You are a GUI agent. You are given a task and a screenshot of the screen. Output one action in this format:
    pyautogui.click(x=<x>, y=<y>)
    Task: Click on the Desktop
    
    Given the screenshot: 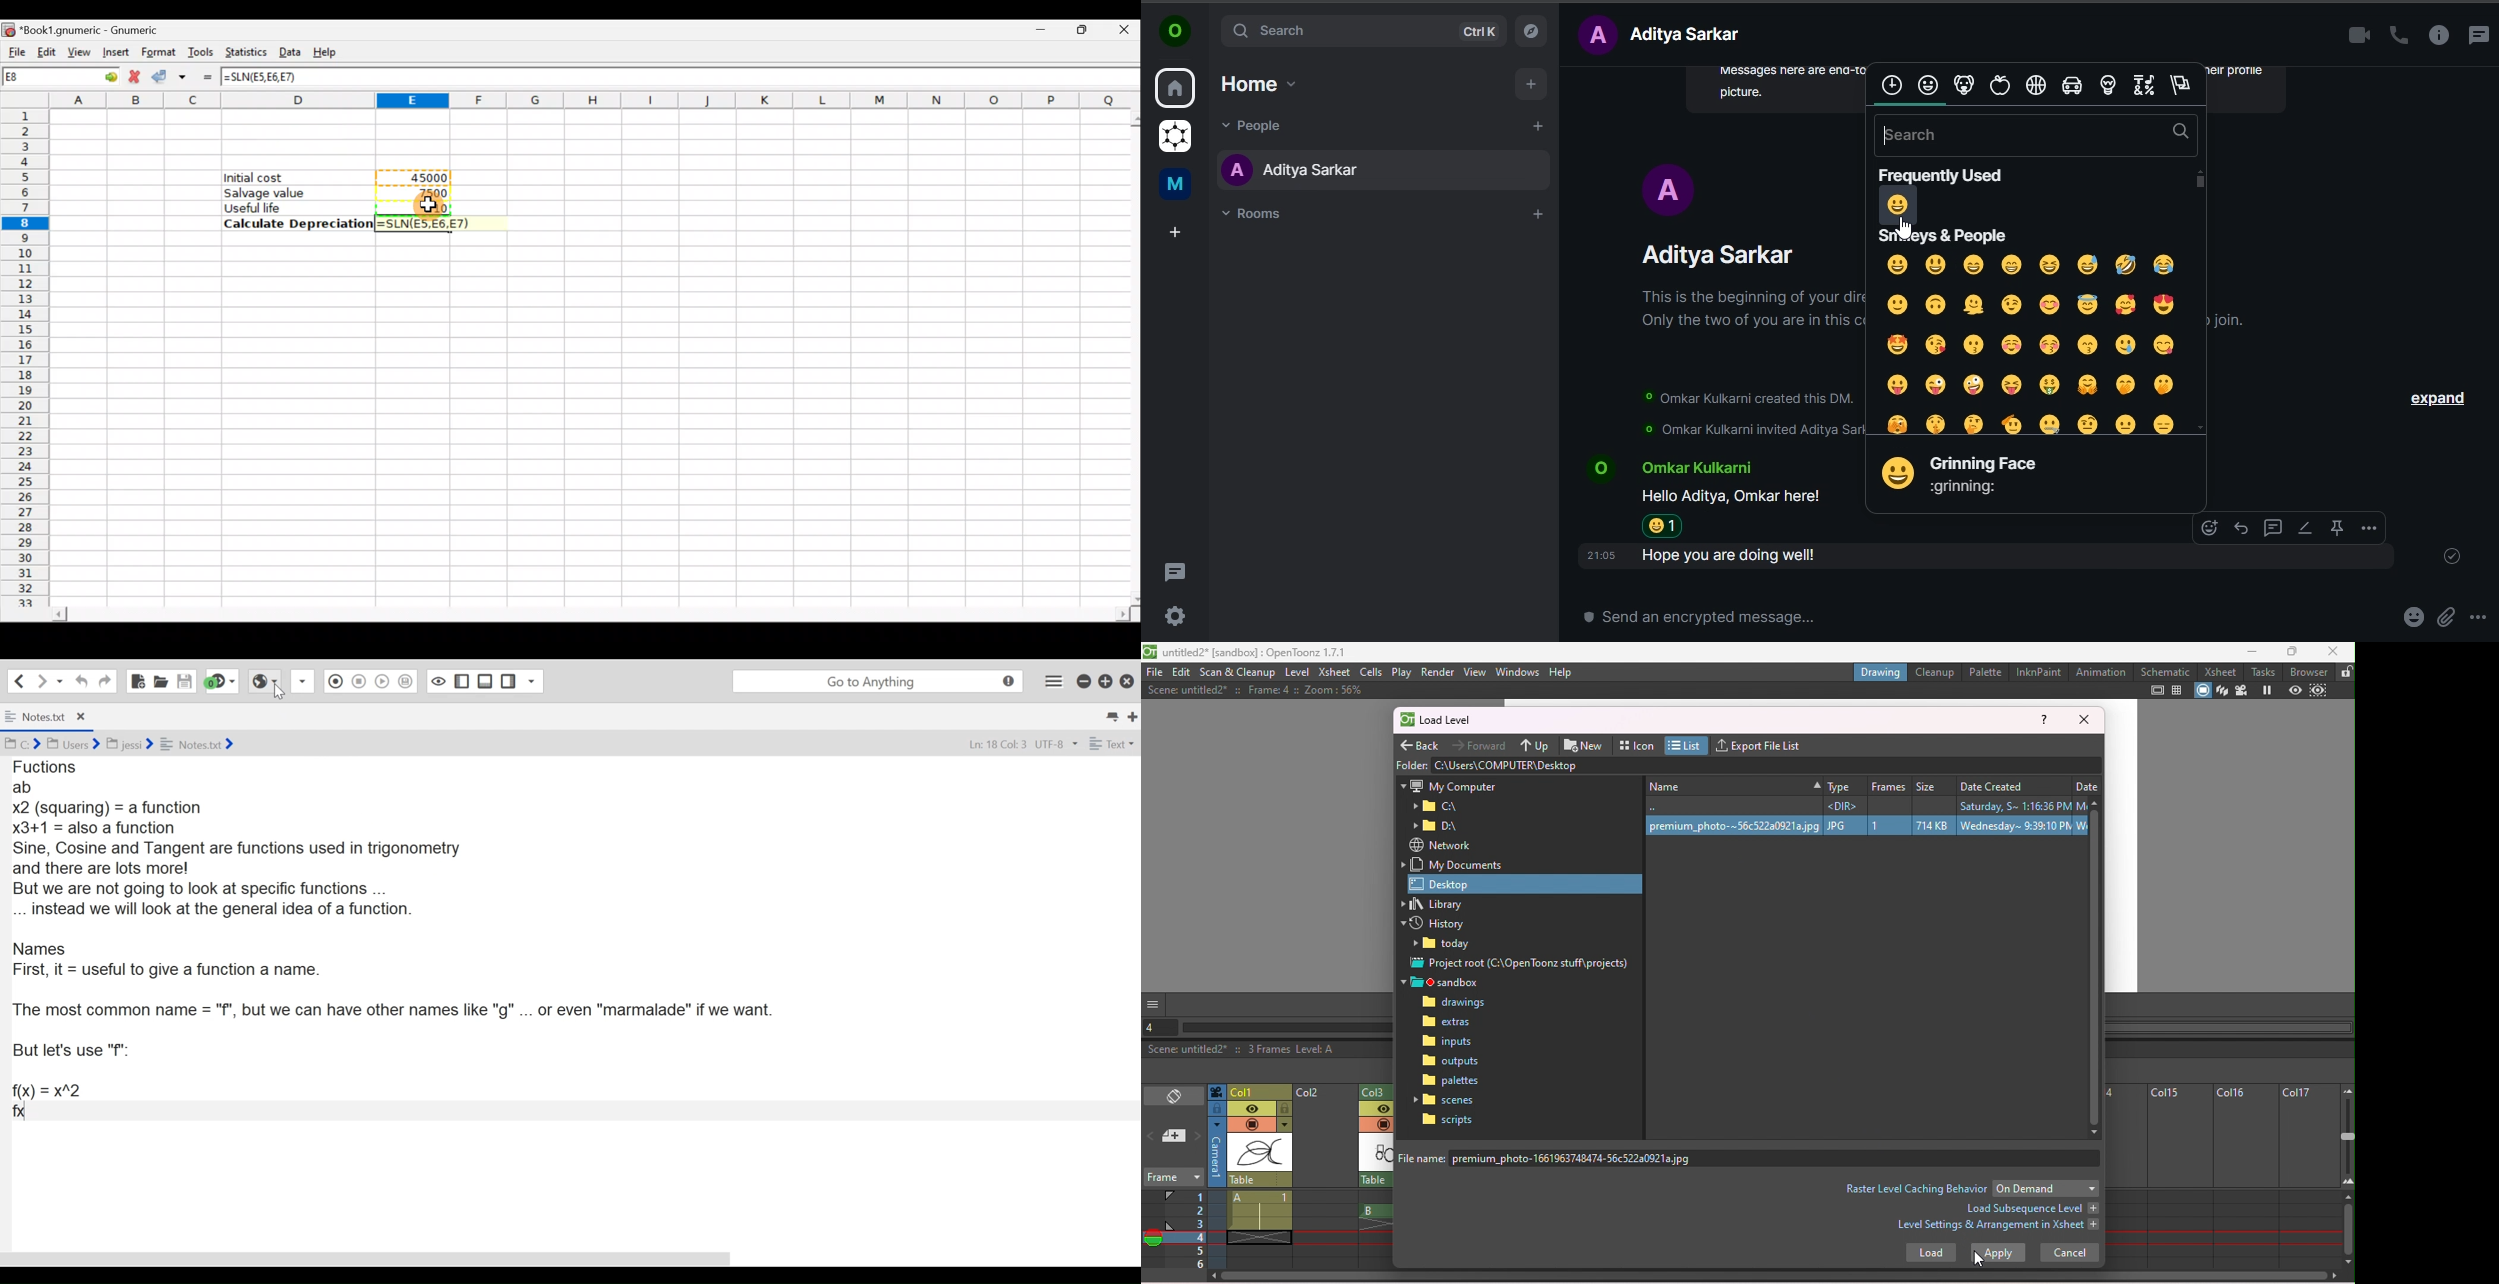 What is the action you would take?
    pyautogui.click(x=1527, y=883)
    